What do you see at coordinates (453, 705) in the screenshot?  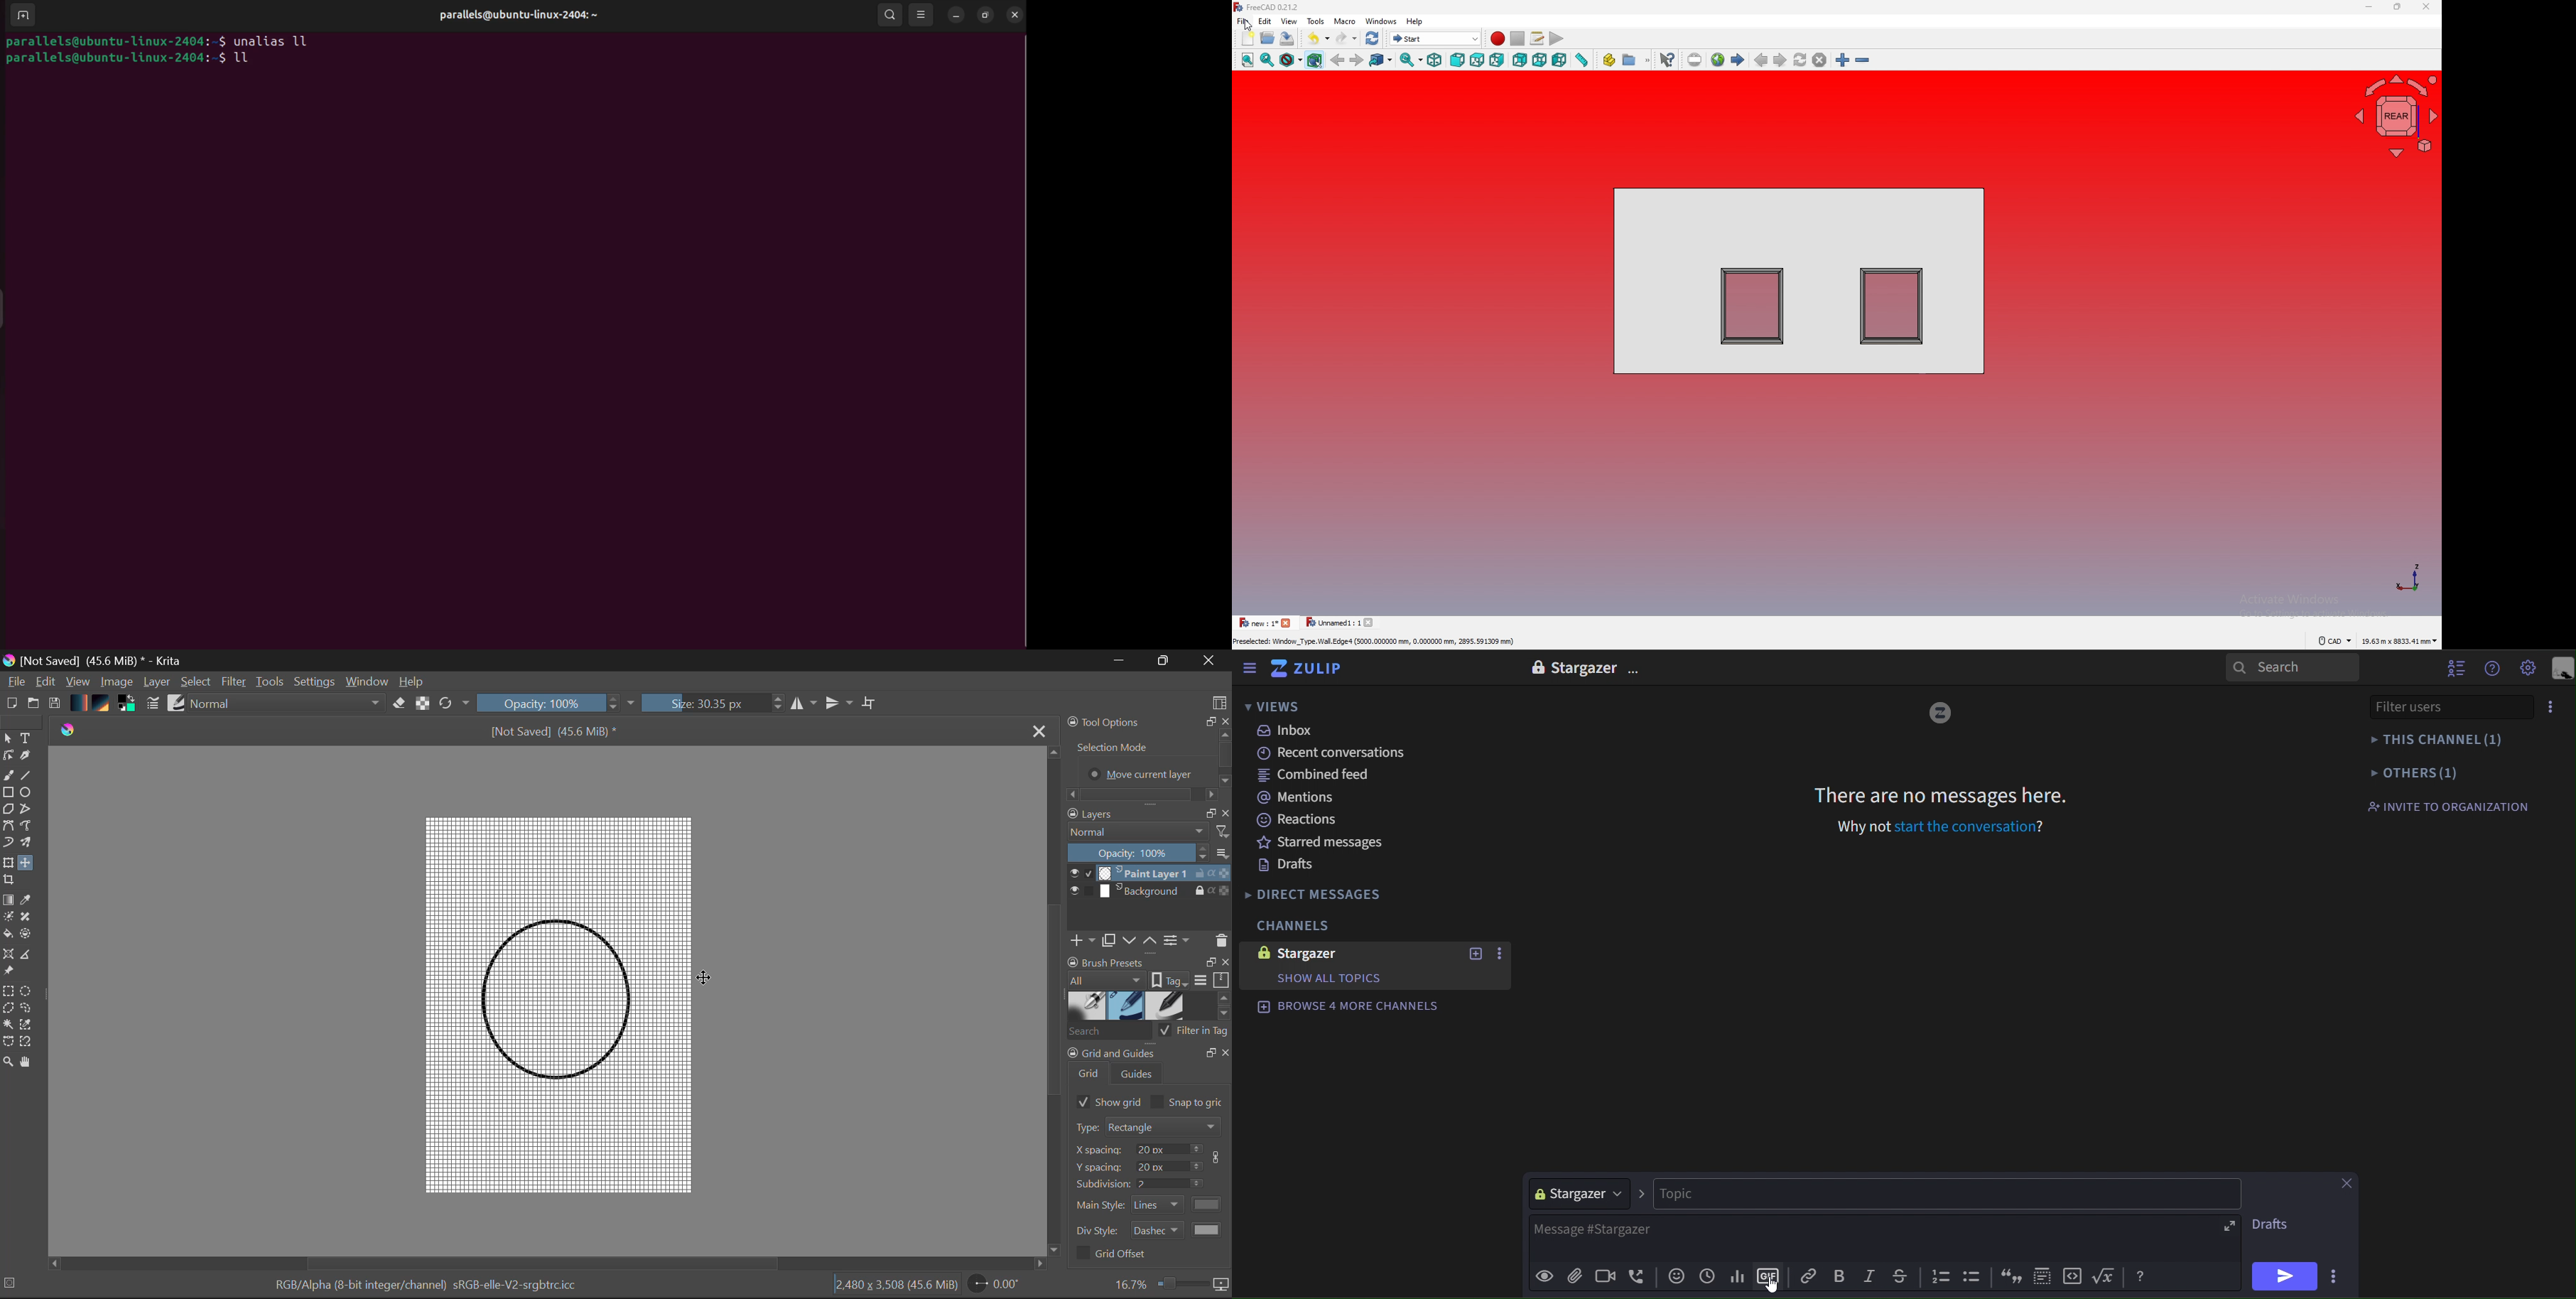 I see `Refresh` at bounding box center [453, 705].